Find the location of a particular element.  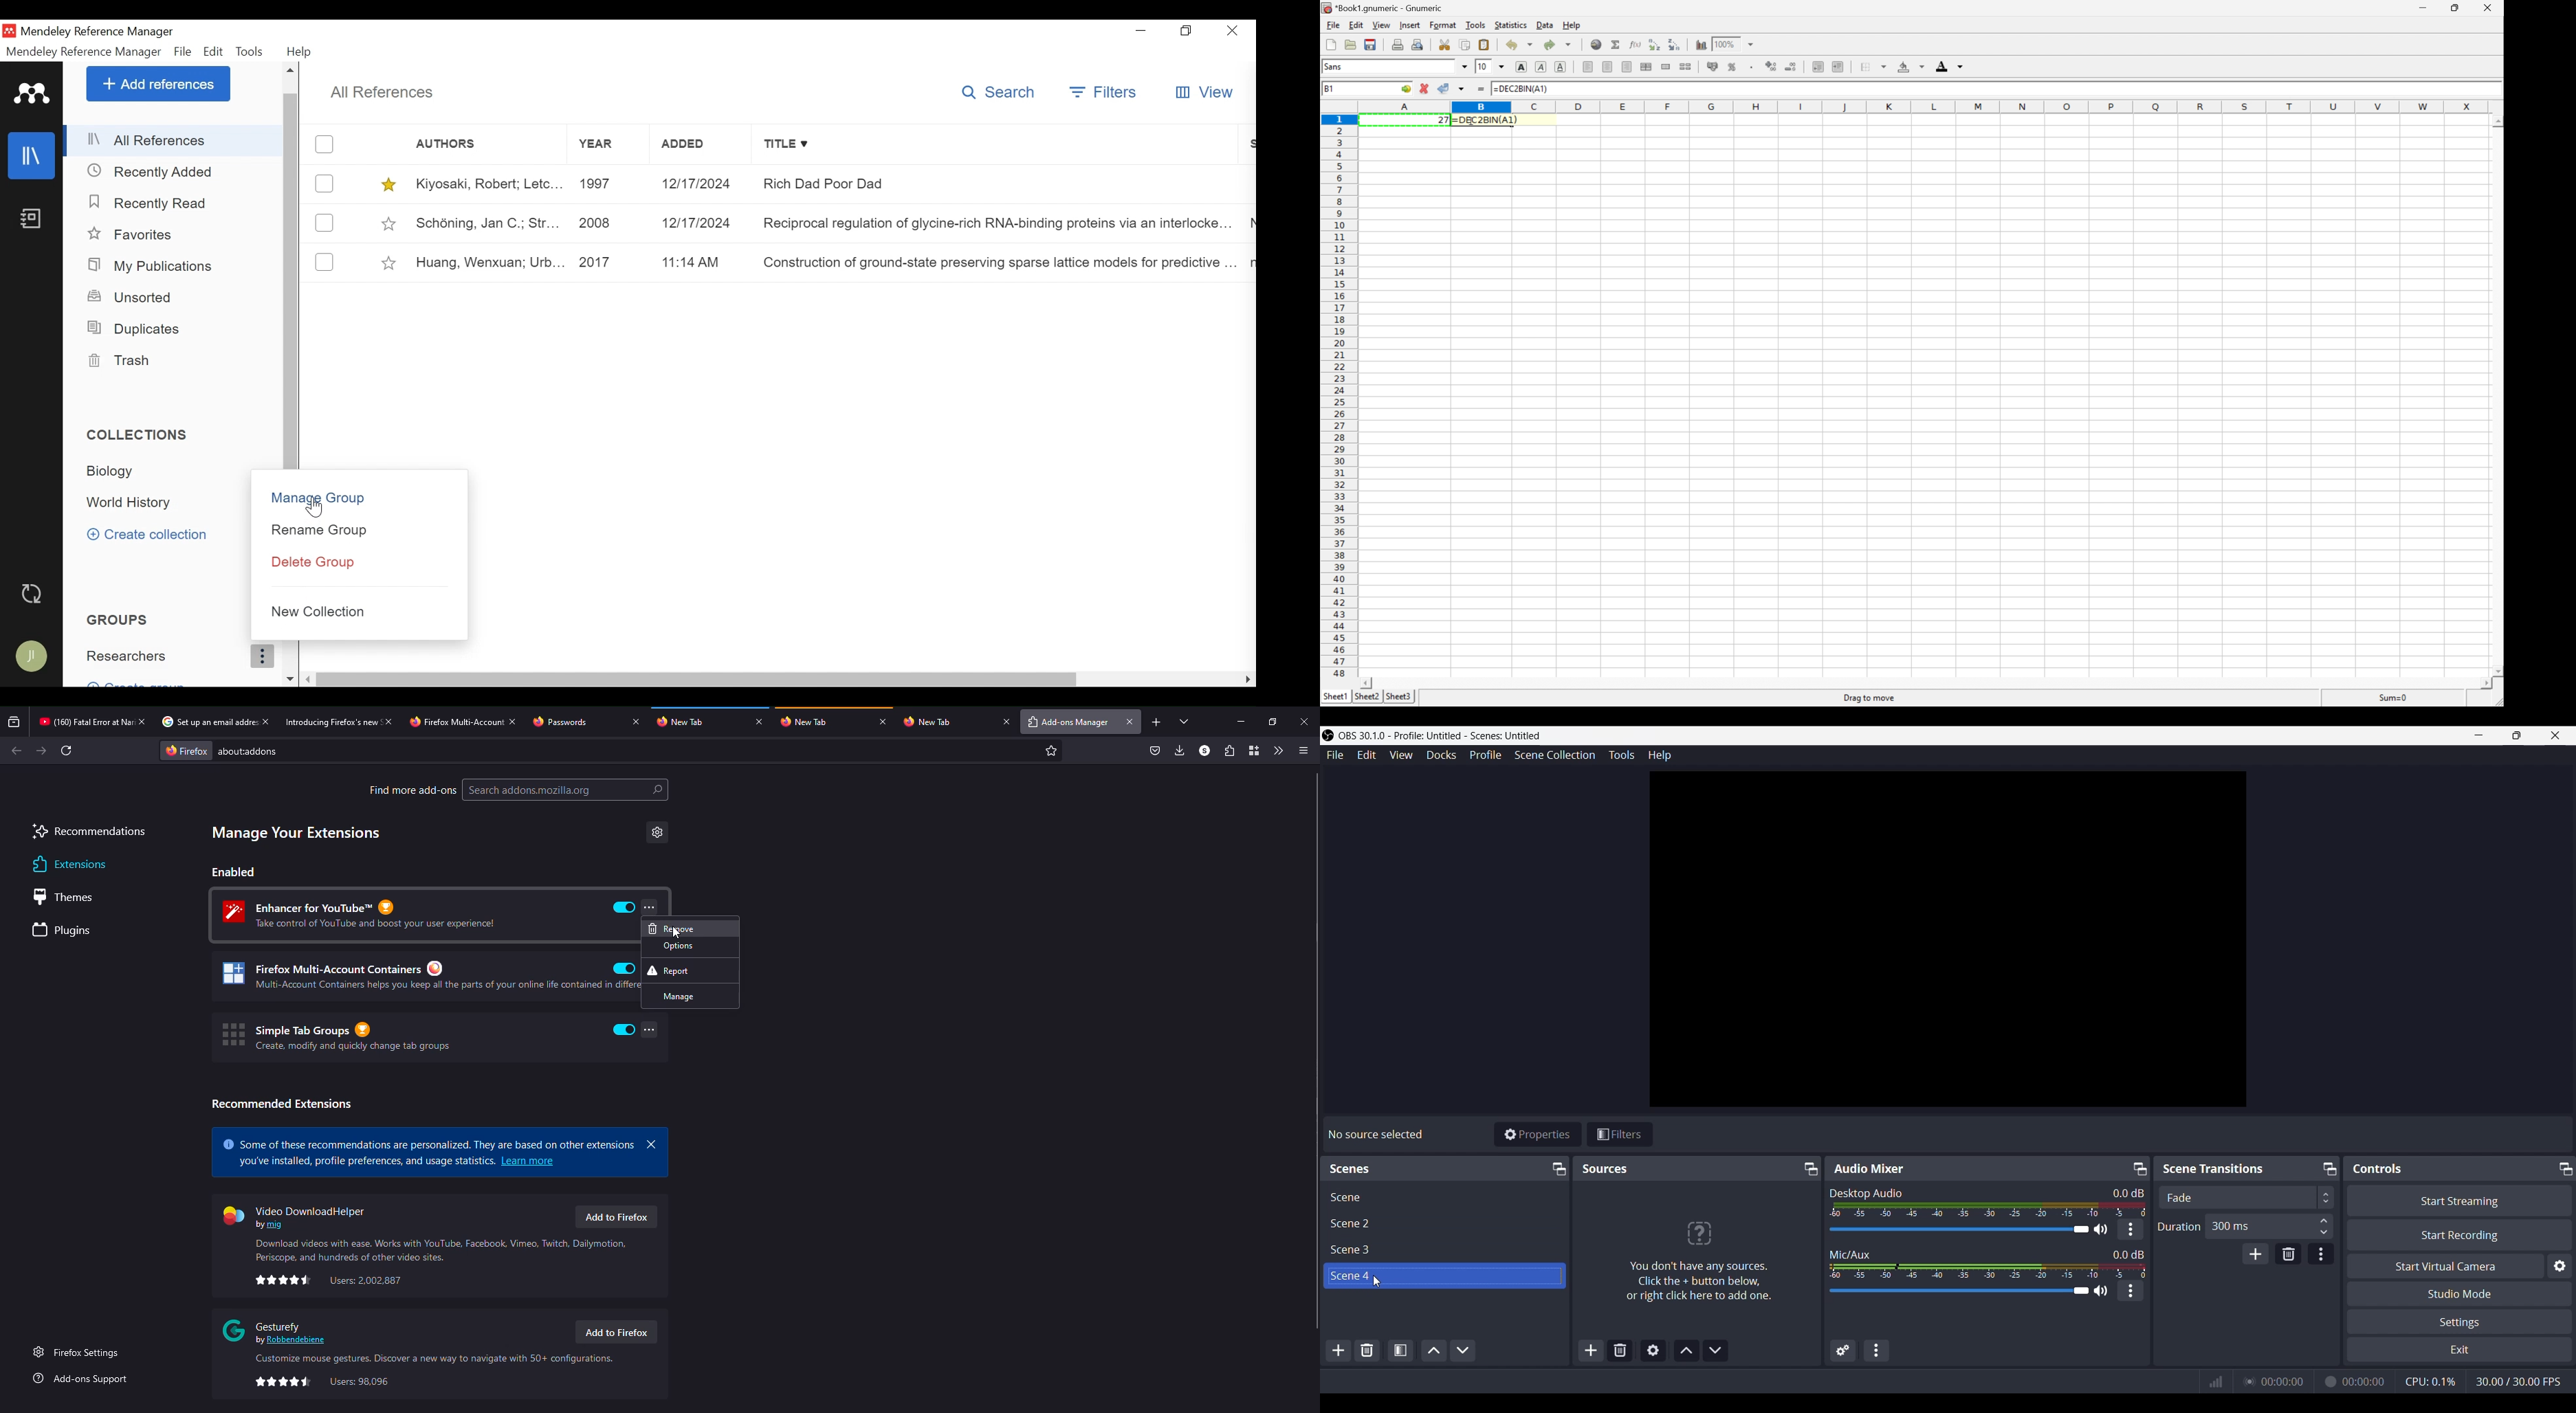

Scene Collection is located at coordinates (1556, 754).